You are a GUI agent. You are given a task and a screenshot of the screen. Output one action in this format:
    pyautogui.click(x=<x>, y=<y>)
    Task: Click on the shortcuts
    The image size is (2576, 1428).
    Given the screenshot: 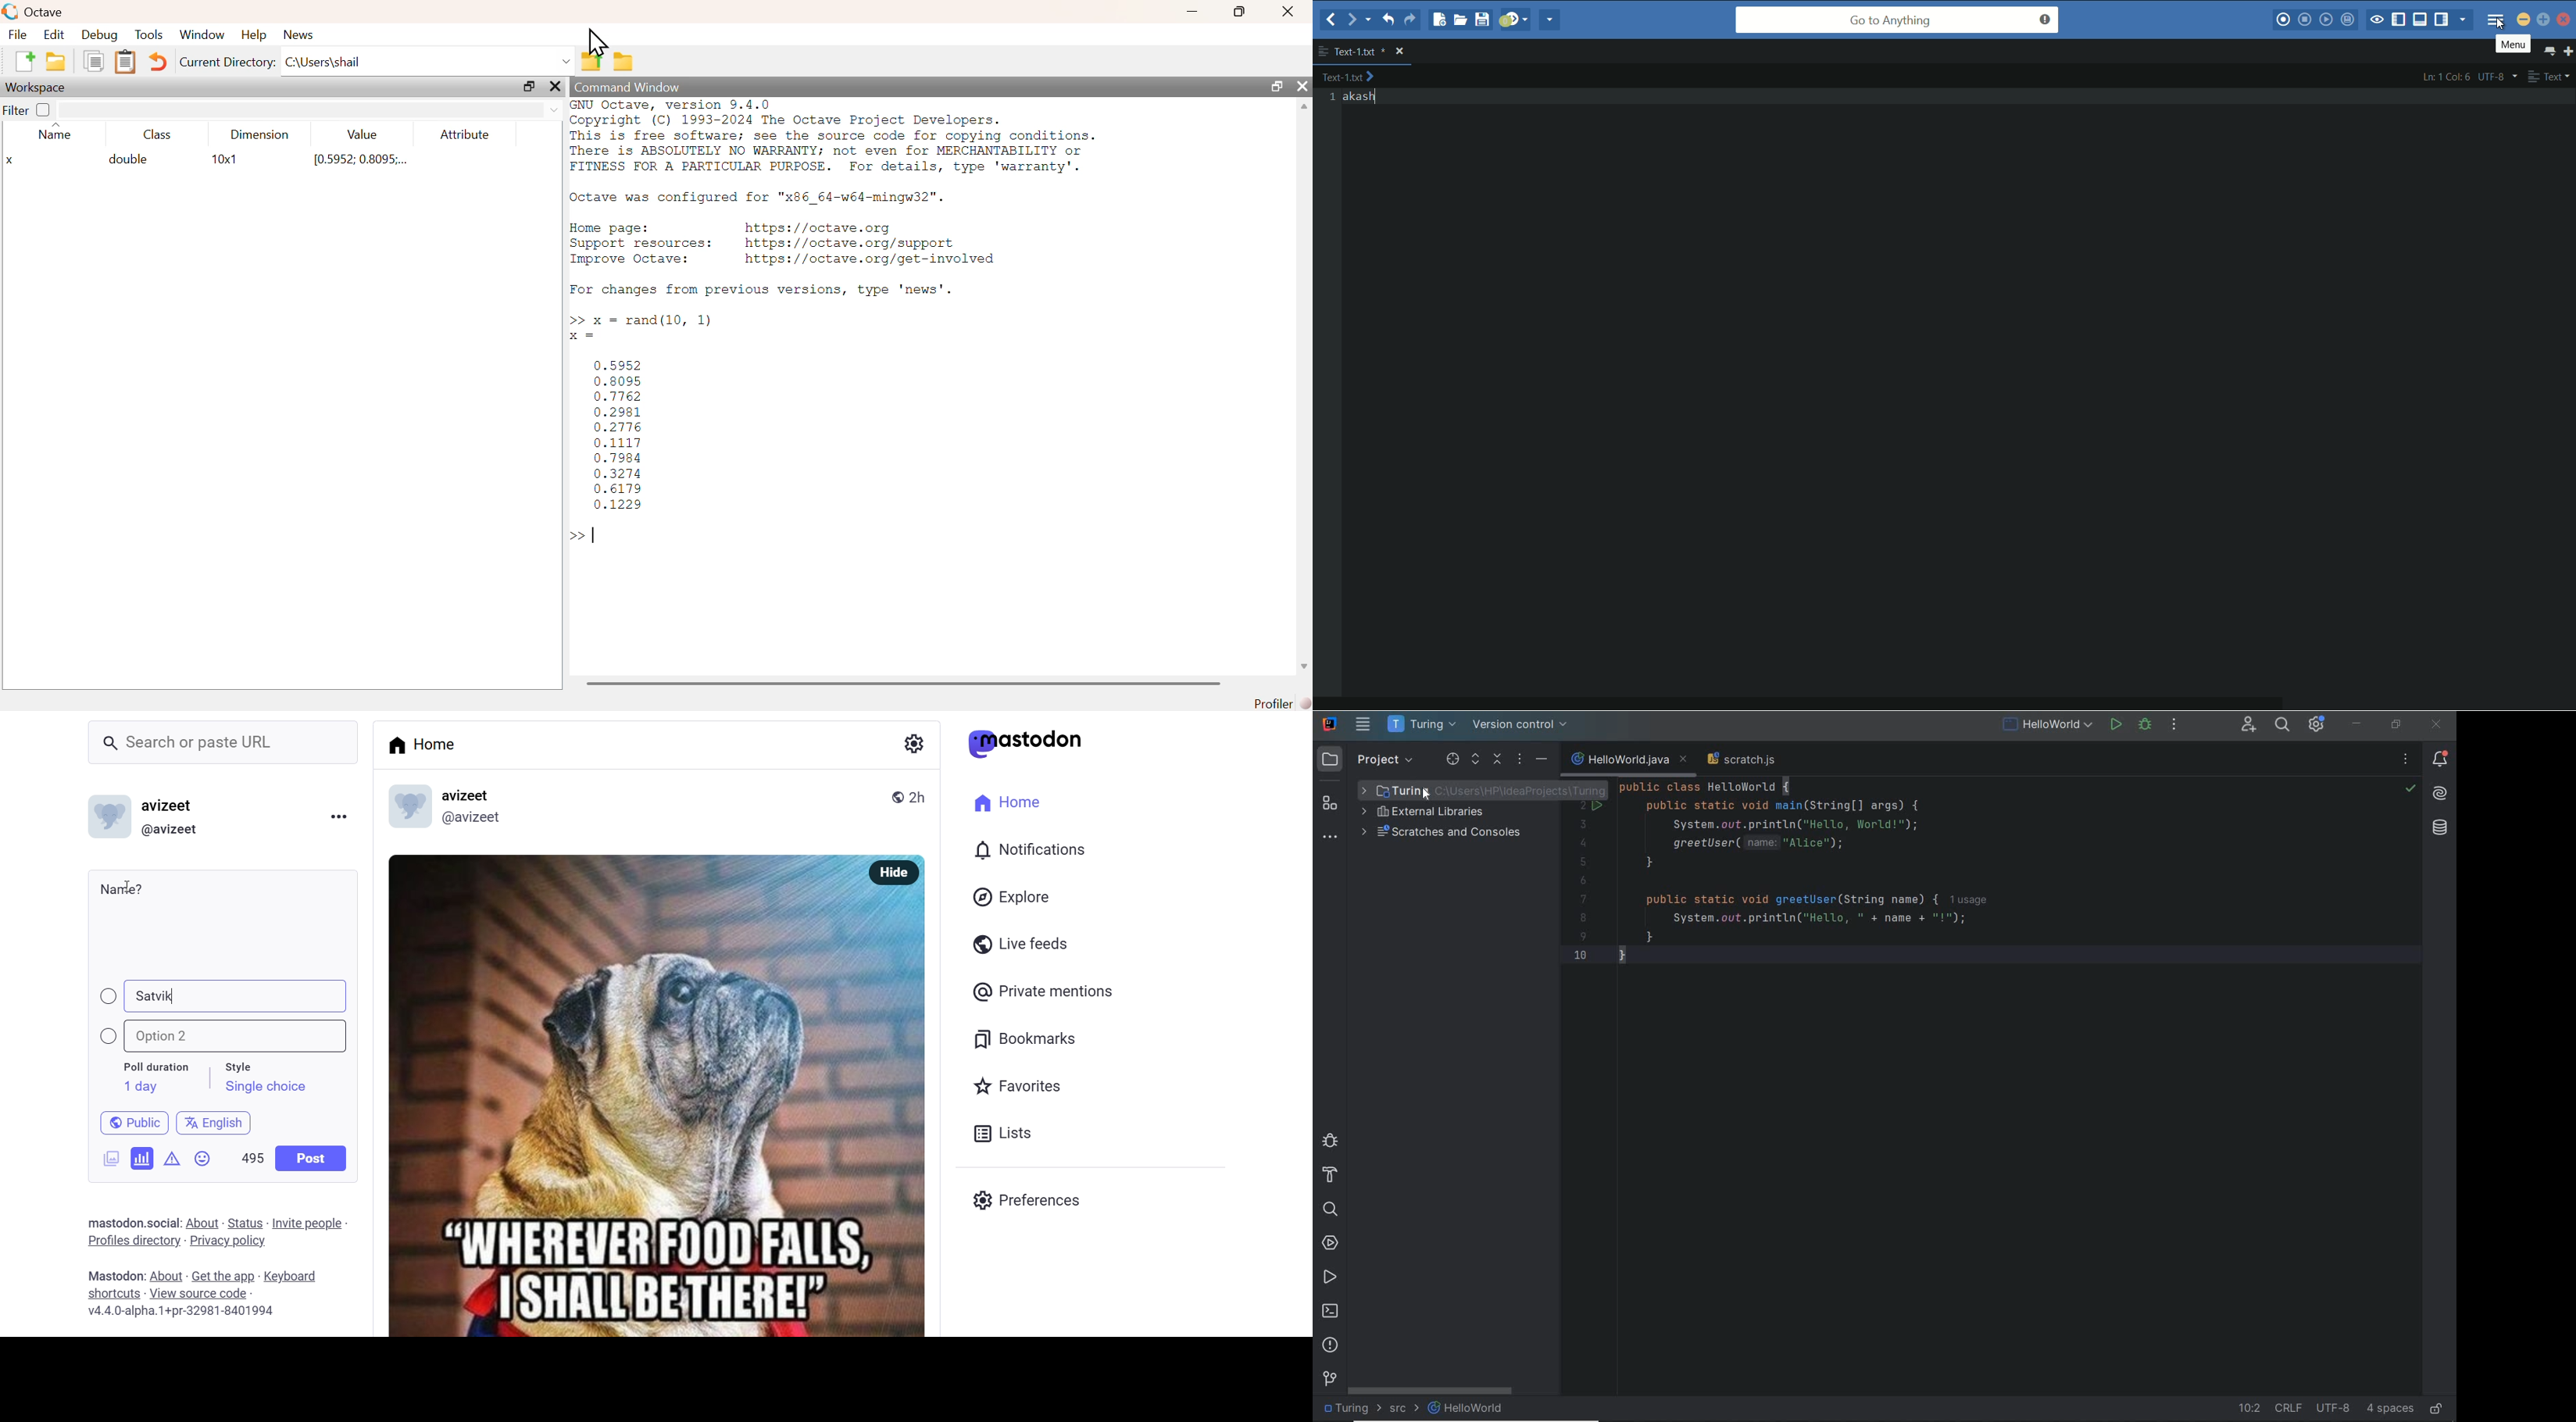 What is the action you would take?
    pyautogui.click(x=113, y=1294)
    